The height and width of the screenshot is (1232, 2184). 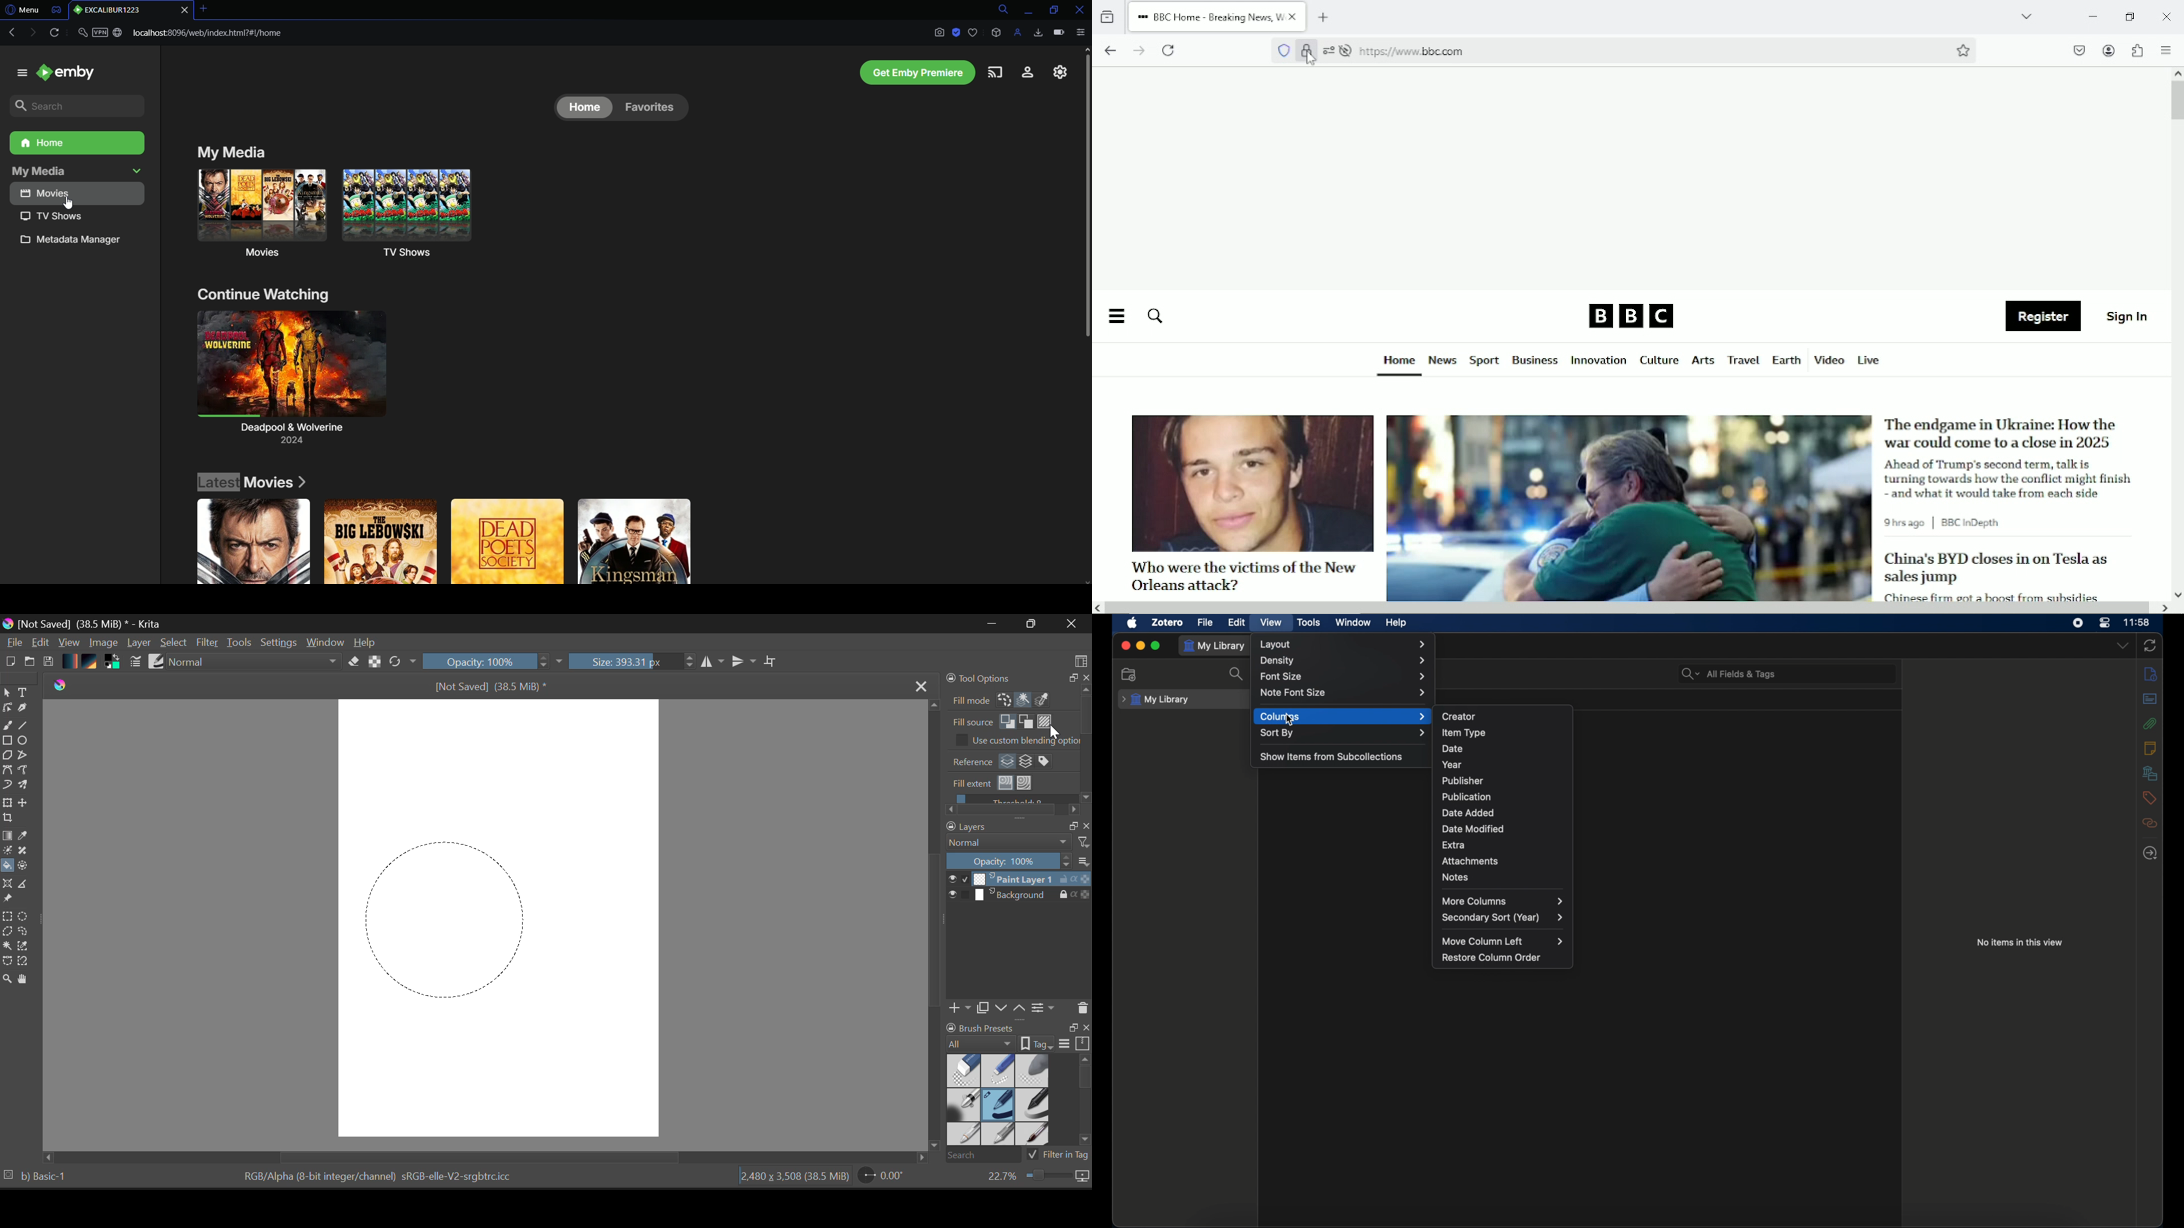 What do you see at coordinates (8, 770) in the screenshot?
I see `Bezier Curve` at bounding box center [8, 770].